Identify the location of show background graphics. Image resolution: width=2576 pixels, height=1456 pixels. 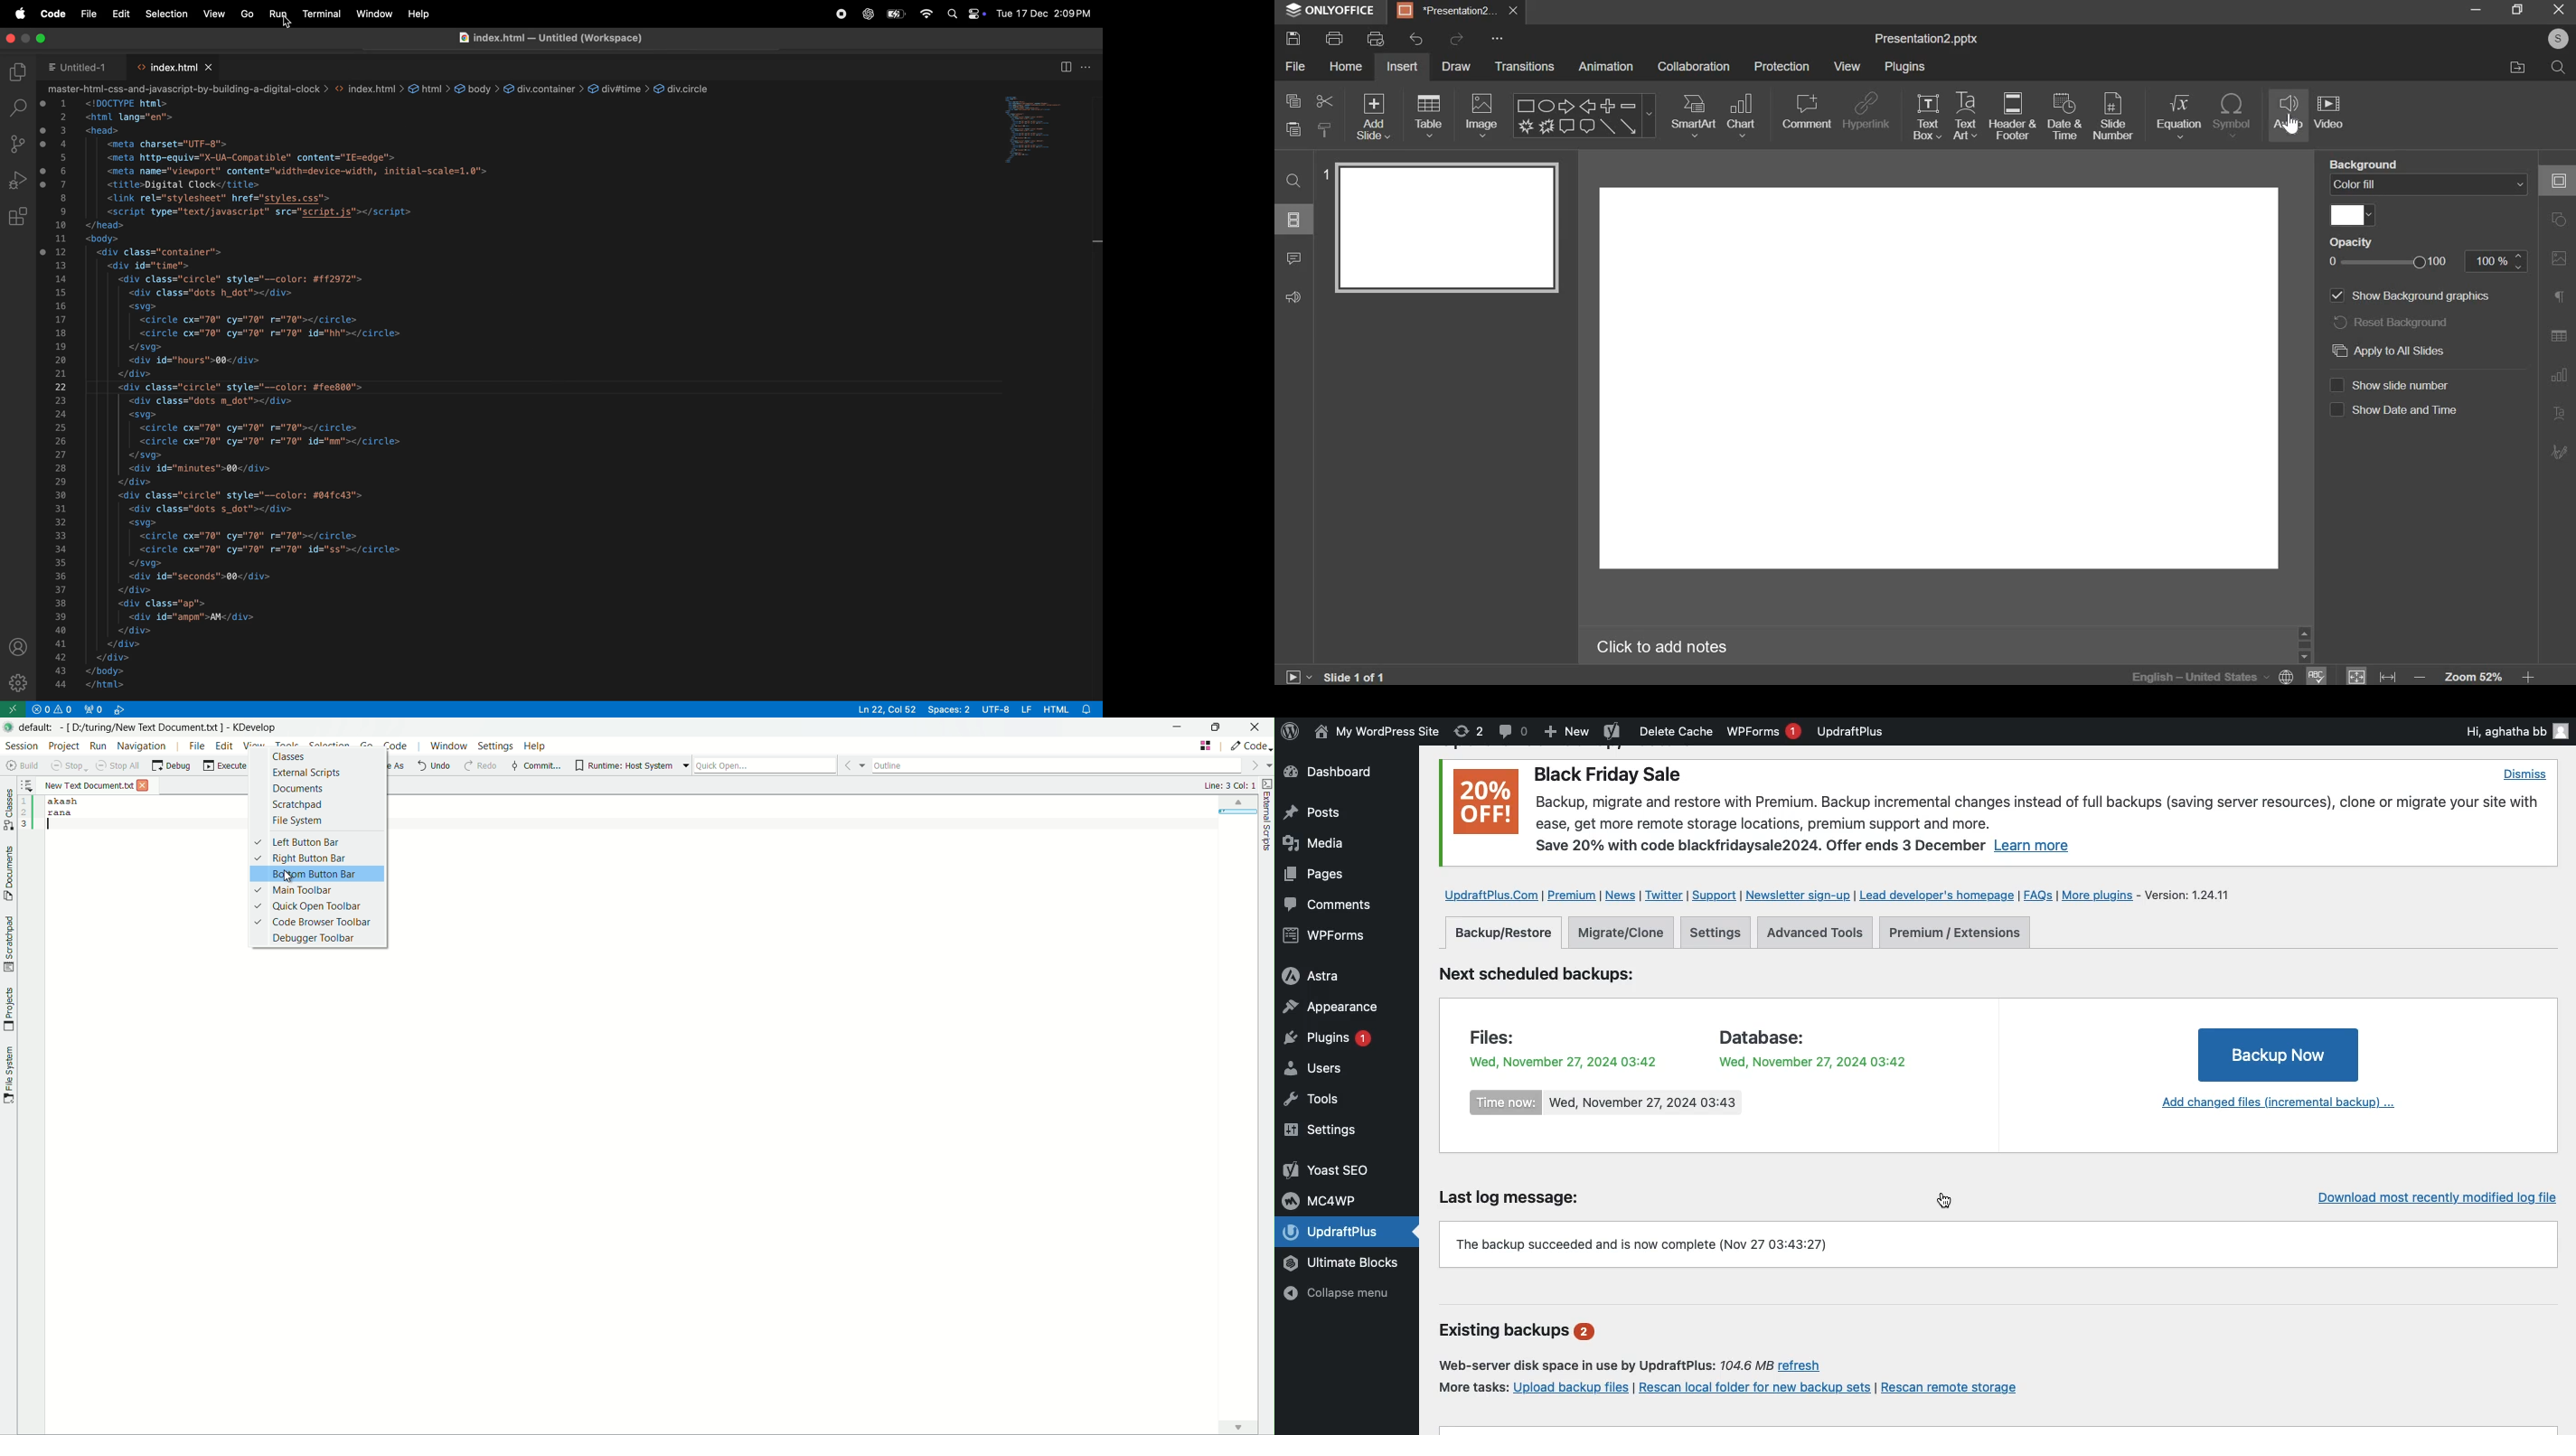
(2408, 296).